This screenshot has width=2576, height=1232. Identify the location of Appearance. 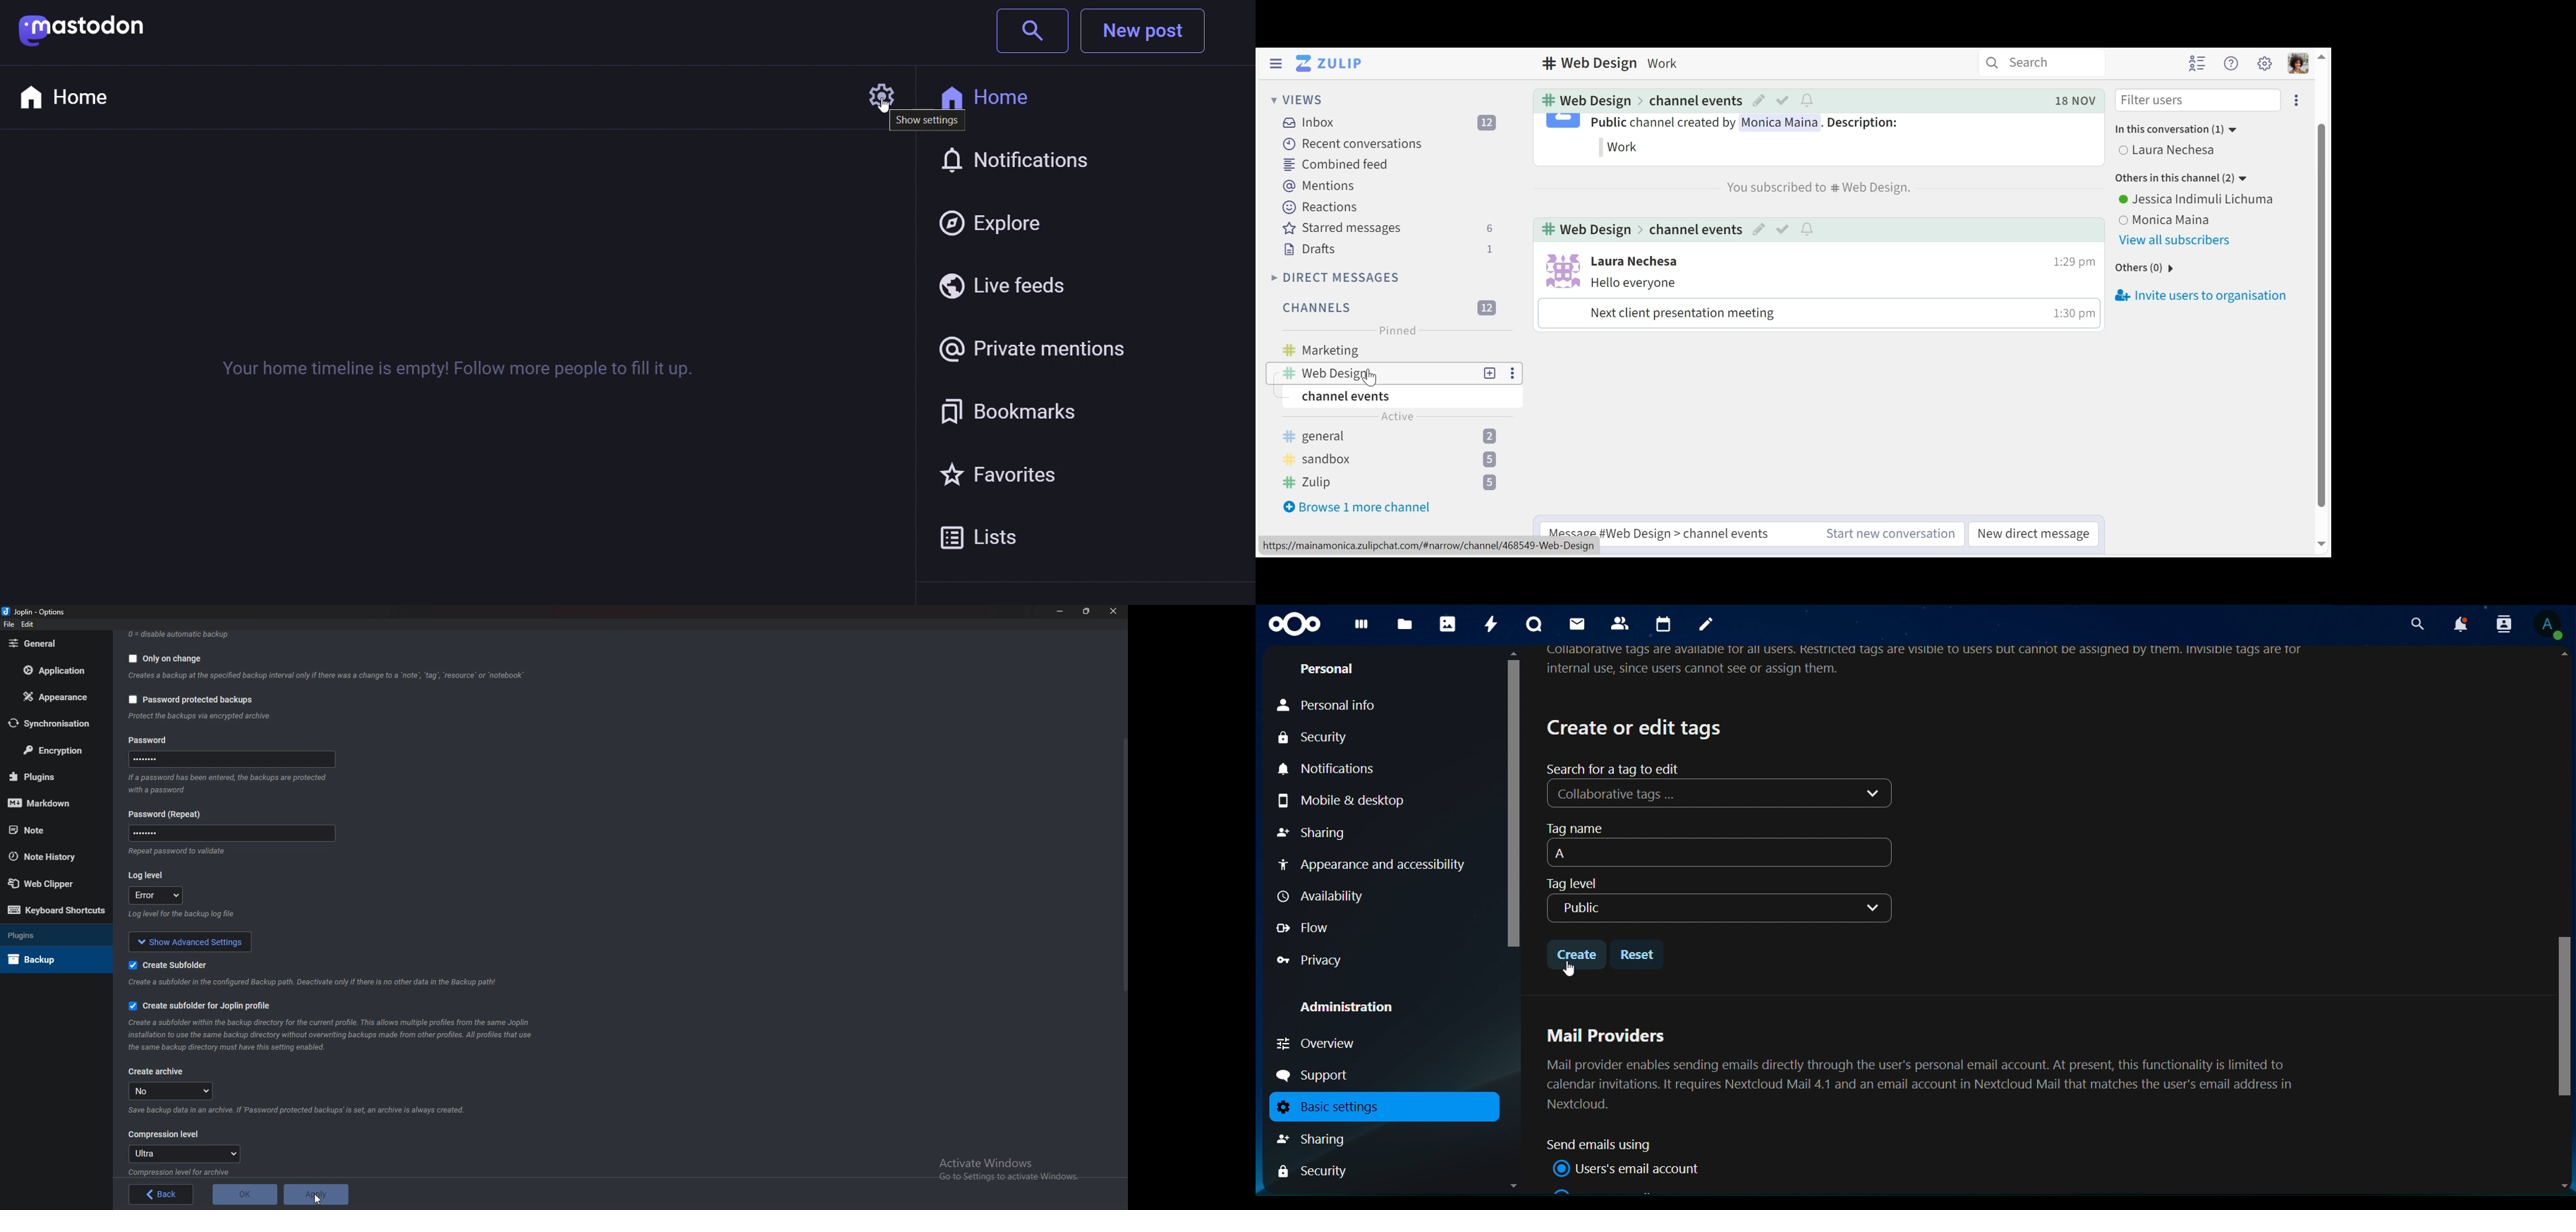
(59, 695).